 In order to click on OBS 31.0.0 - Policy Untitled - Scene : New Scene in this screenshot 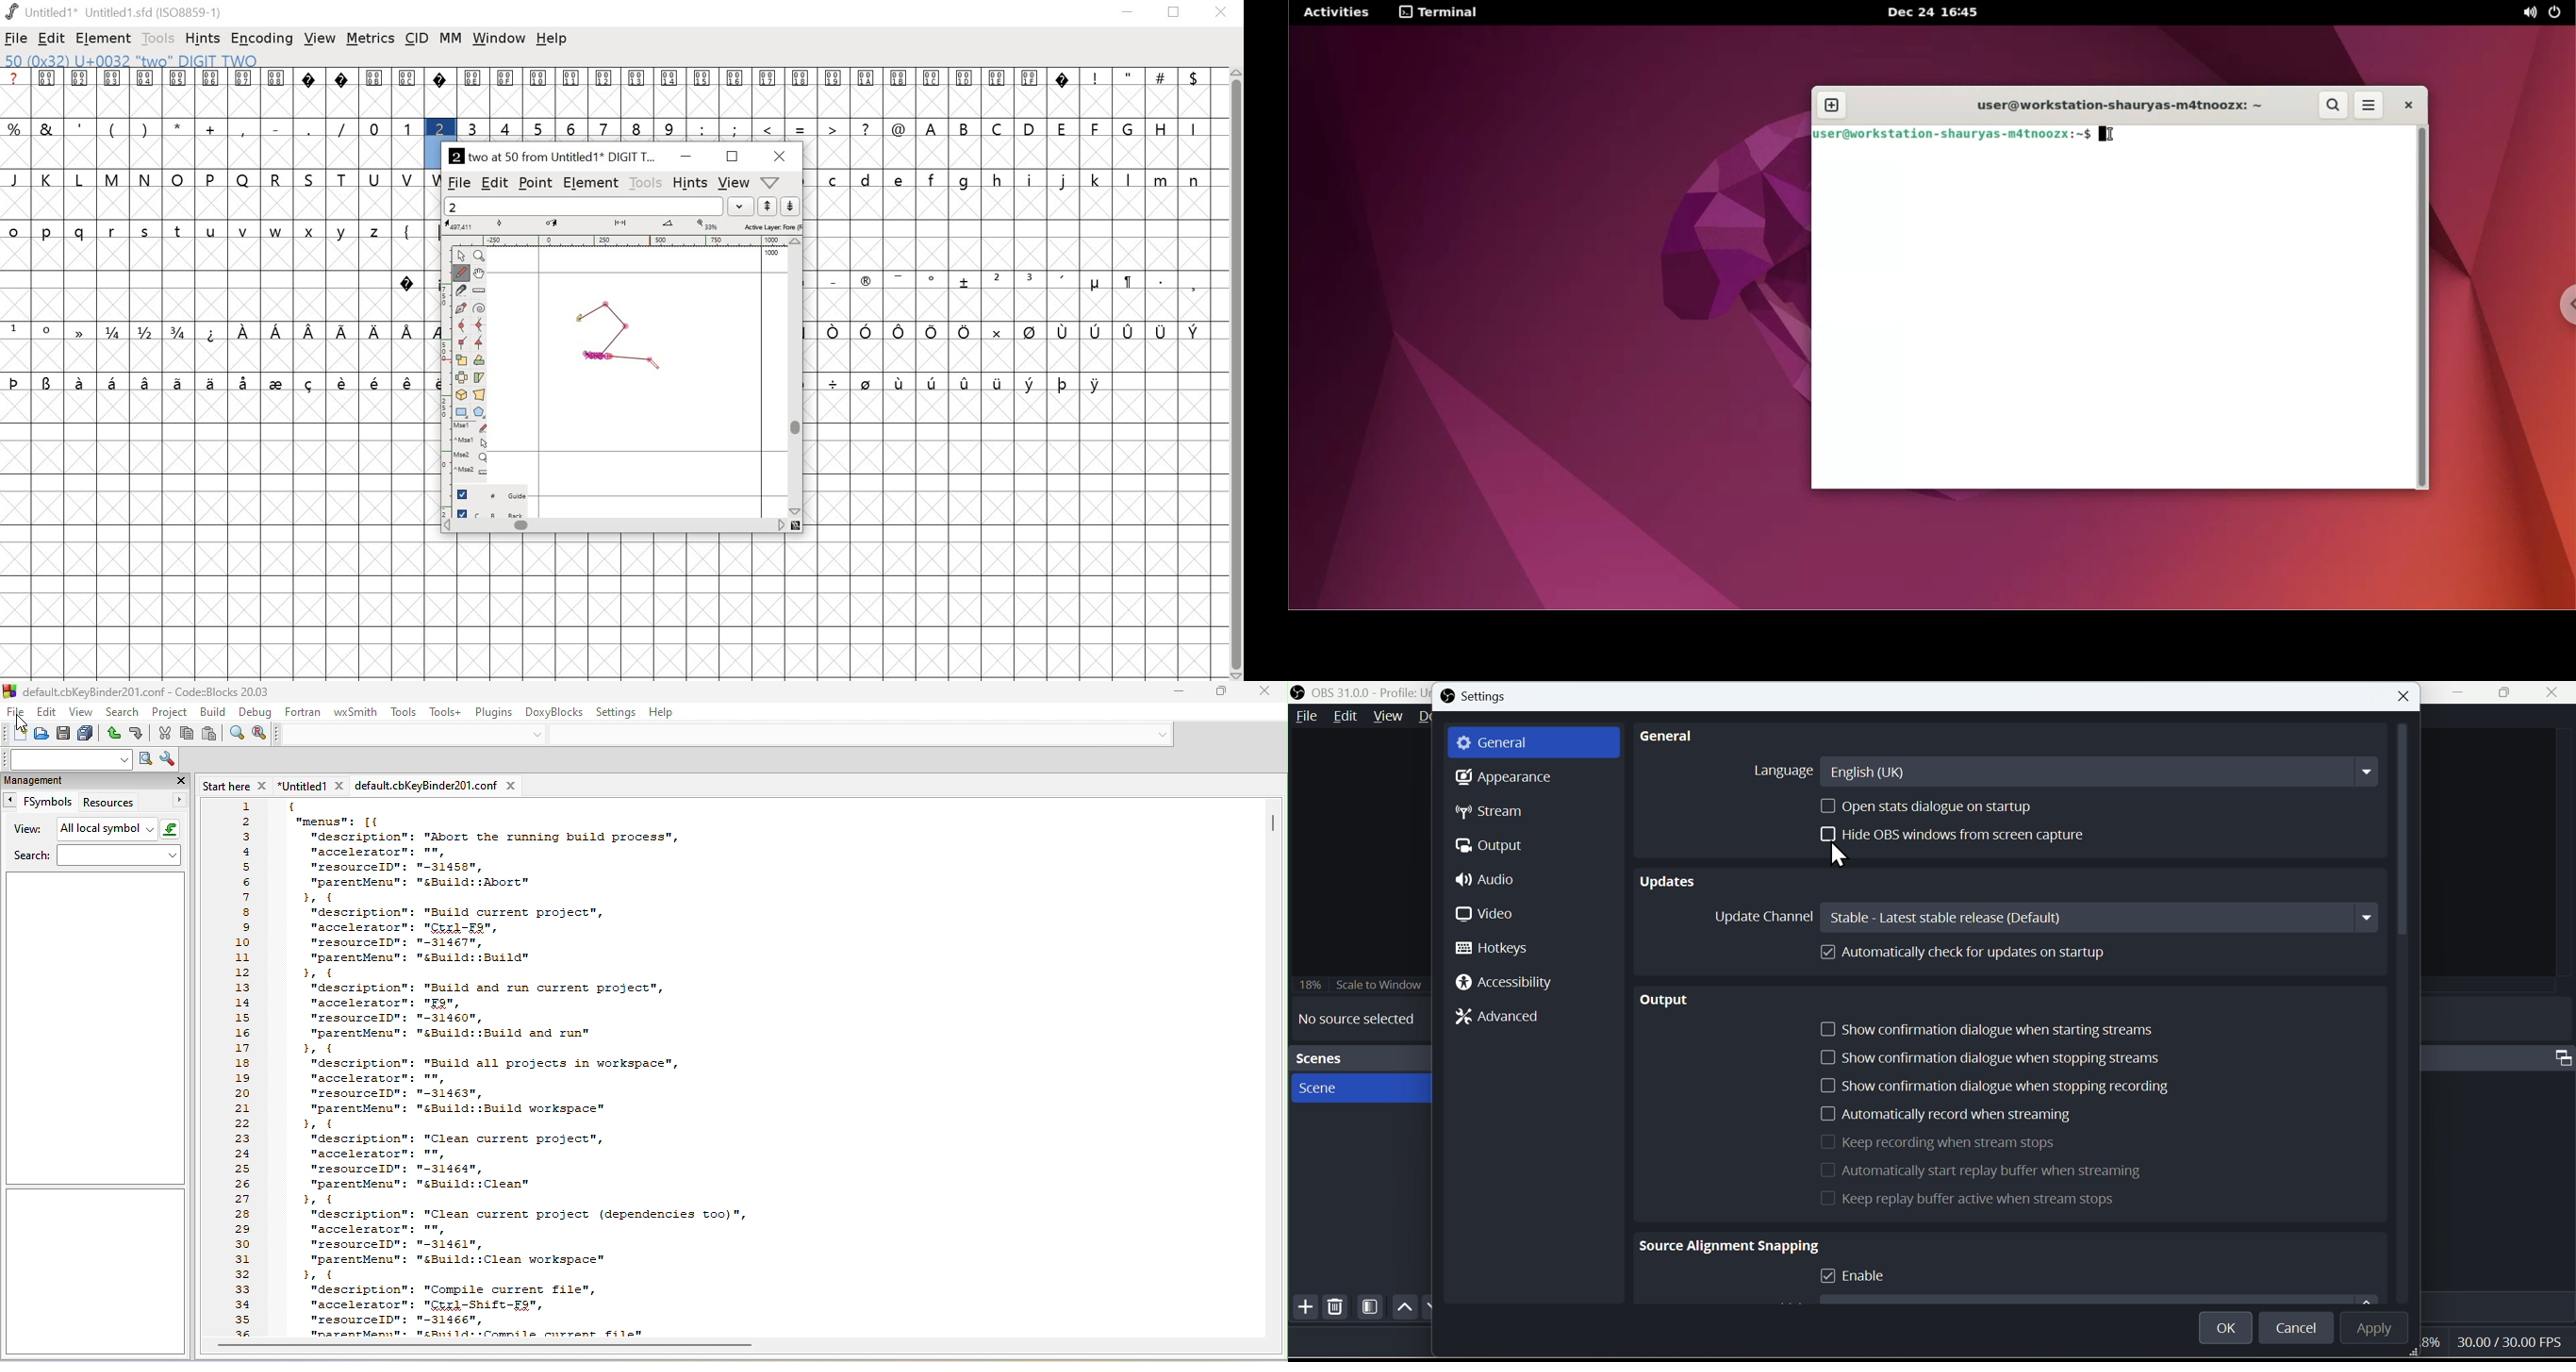, I will do `click(1361, 692)`.